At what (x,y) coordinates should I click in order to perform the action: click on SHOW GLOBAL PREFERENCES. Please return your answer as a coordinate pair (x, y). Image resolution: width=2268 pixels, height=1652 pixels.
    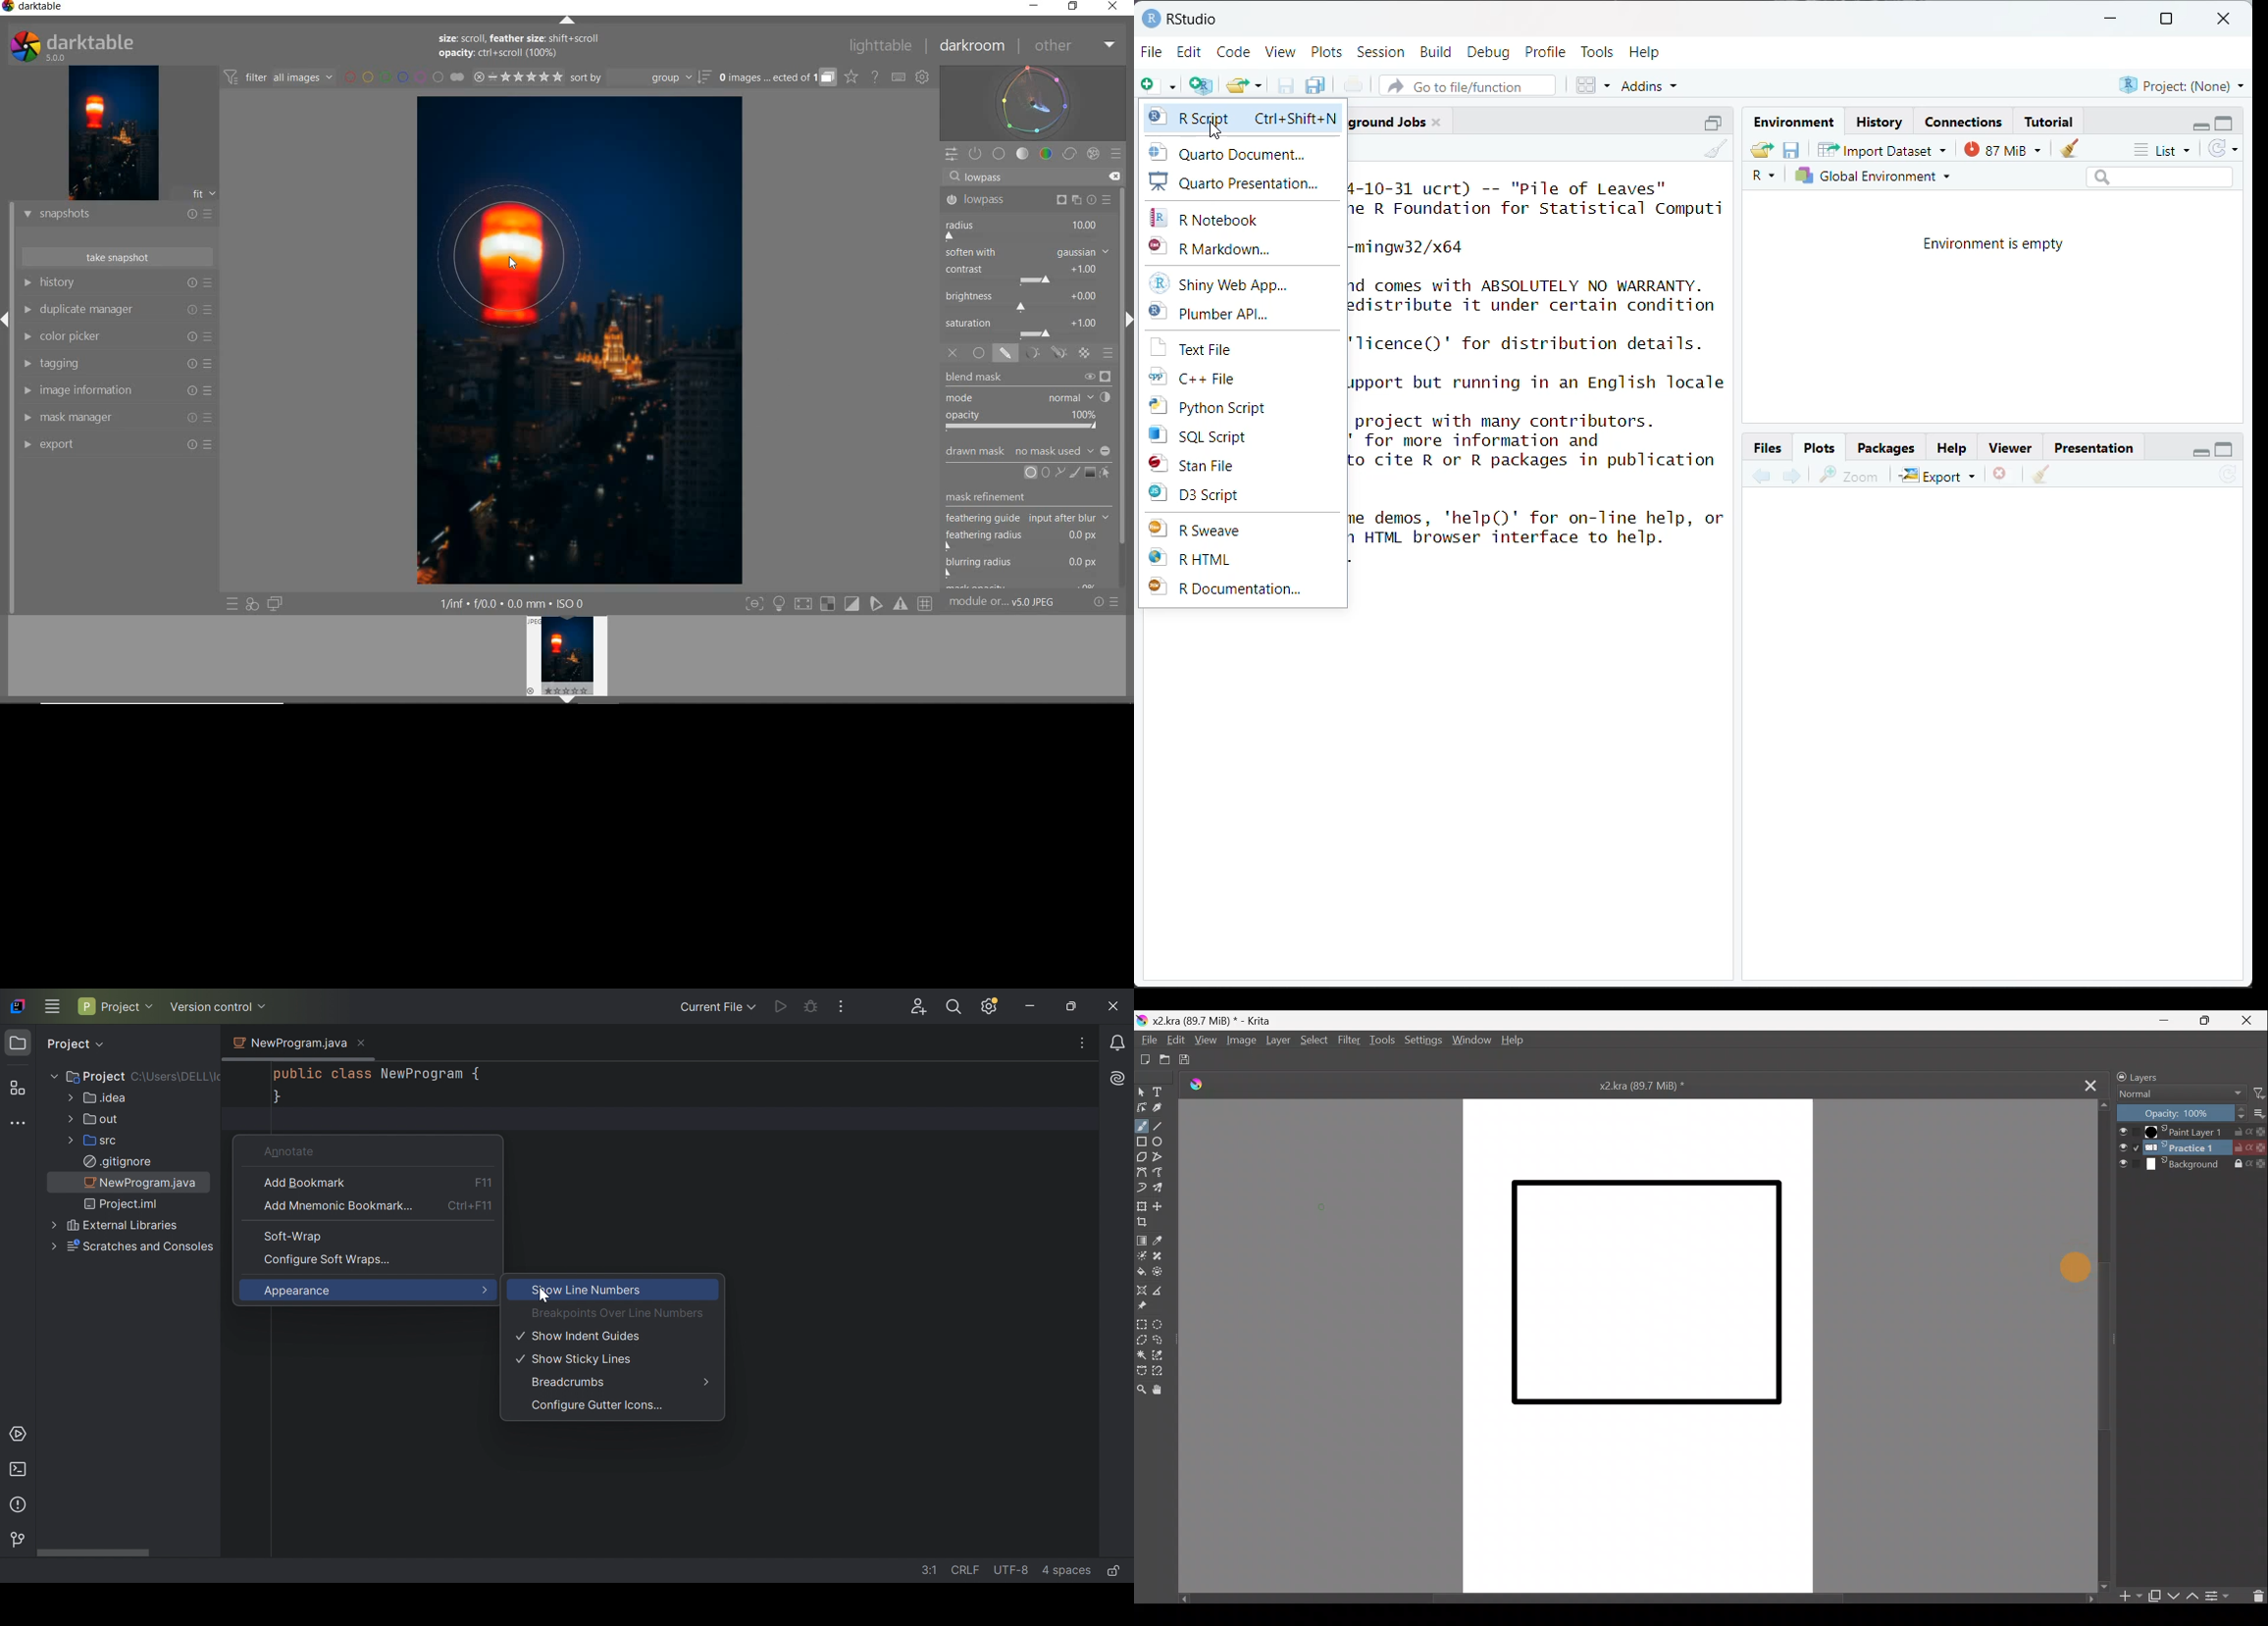
    Looking at the image, I should click on (923, 78).